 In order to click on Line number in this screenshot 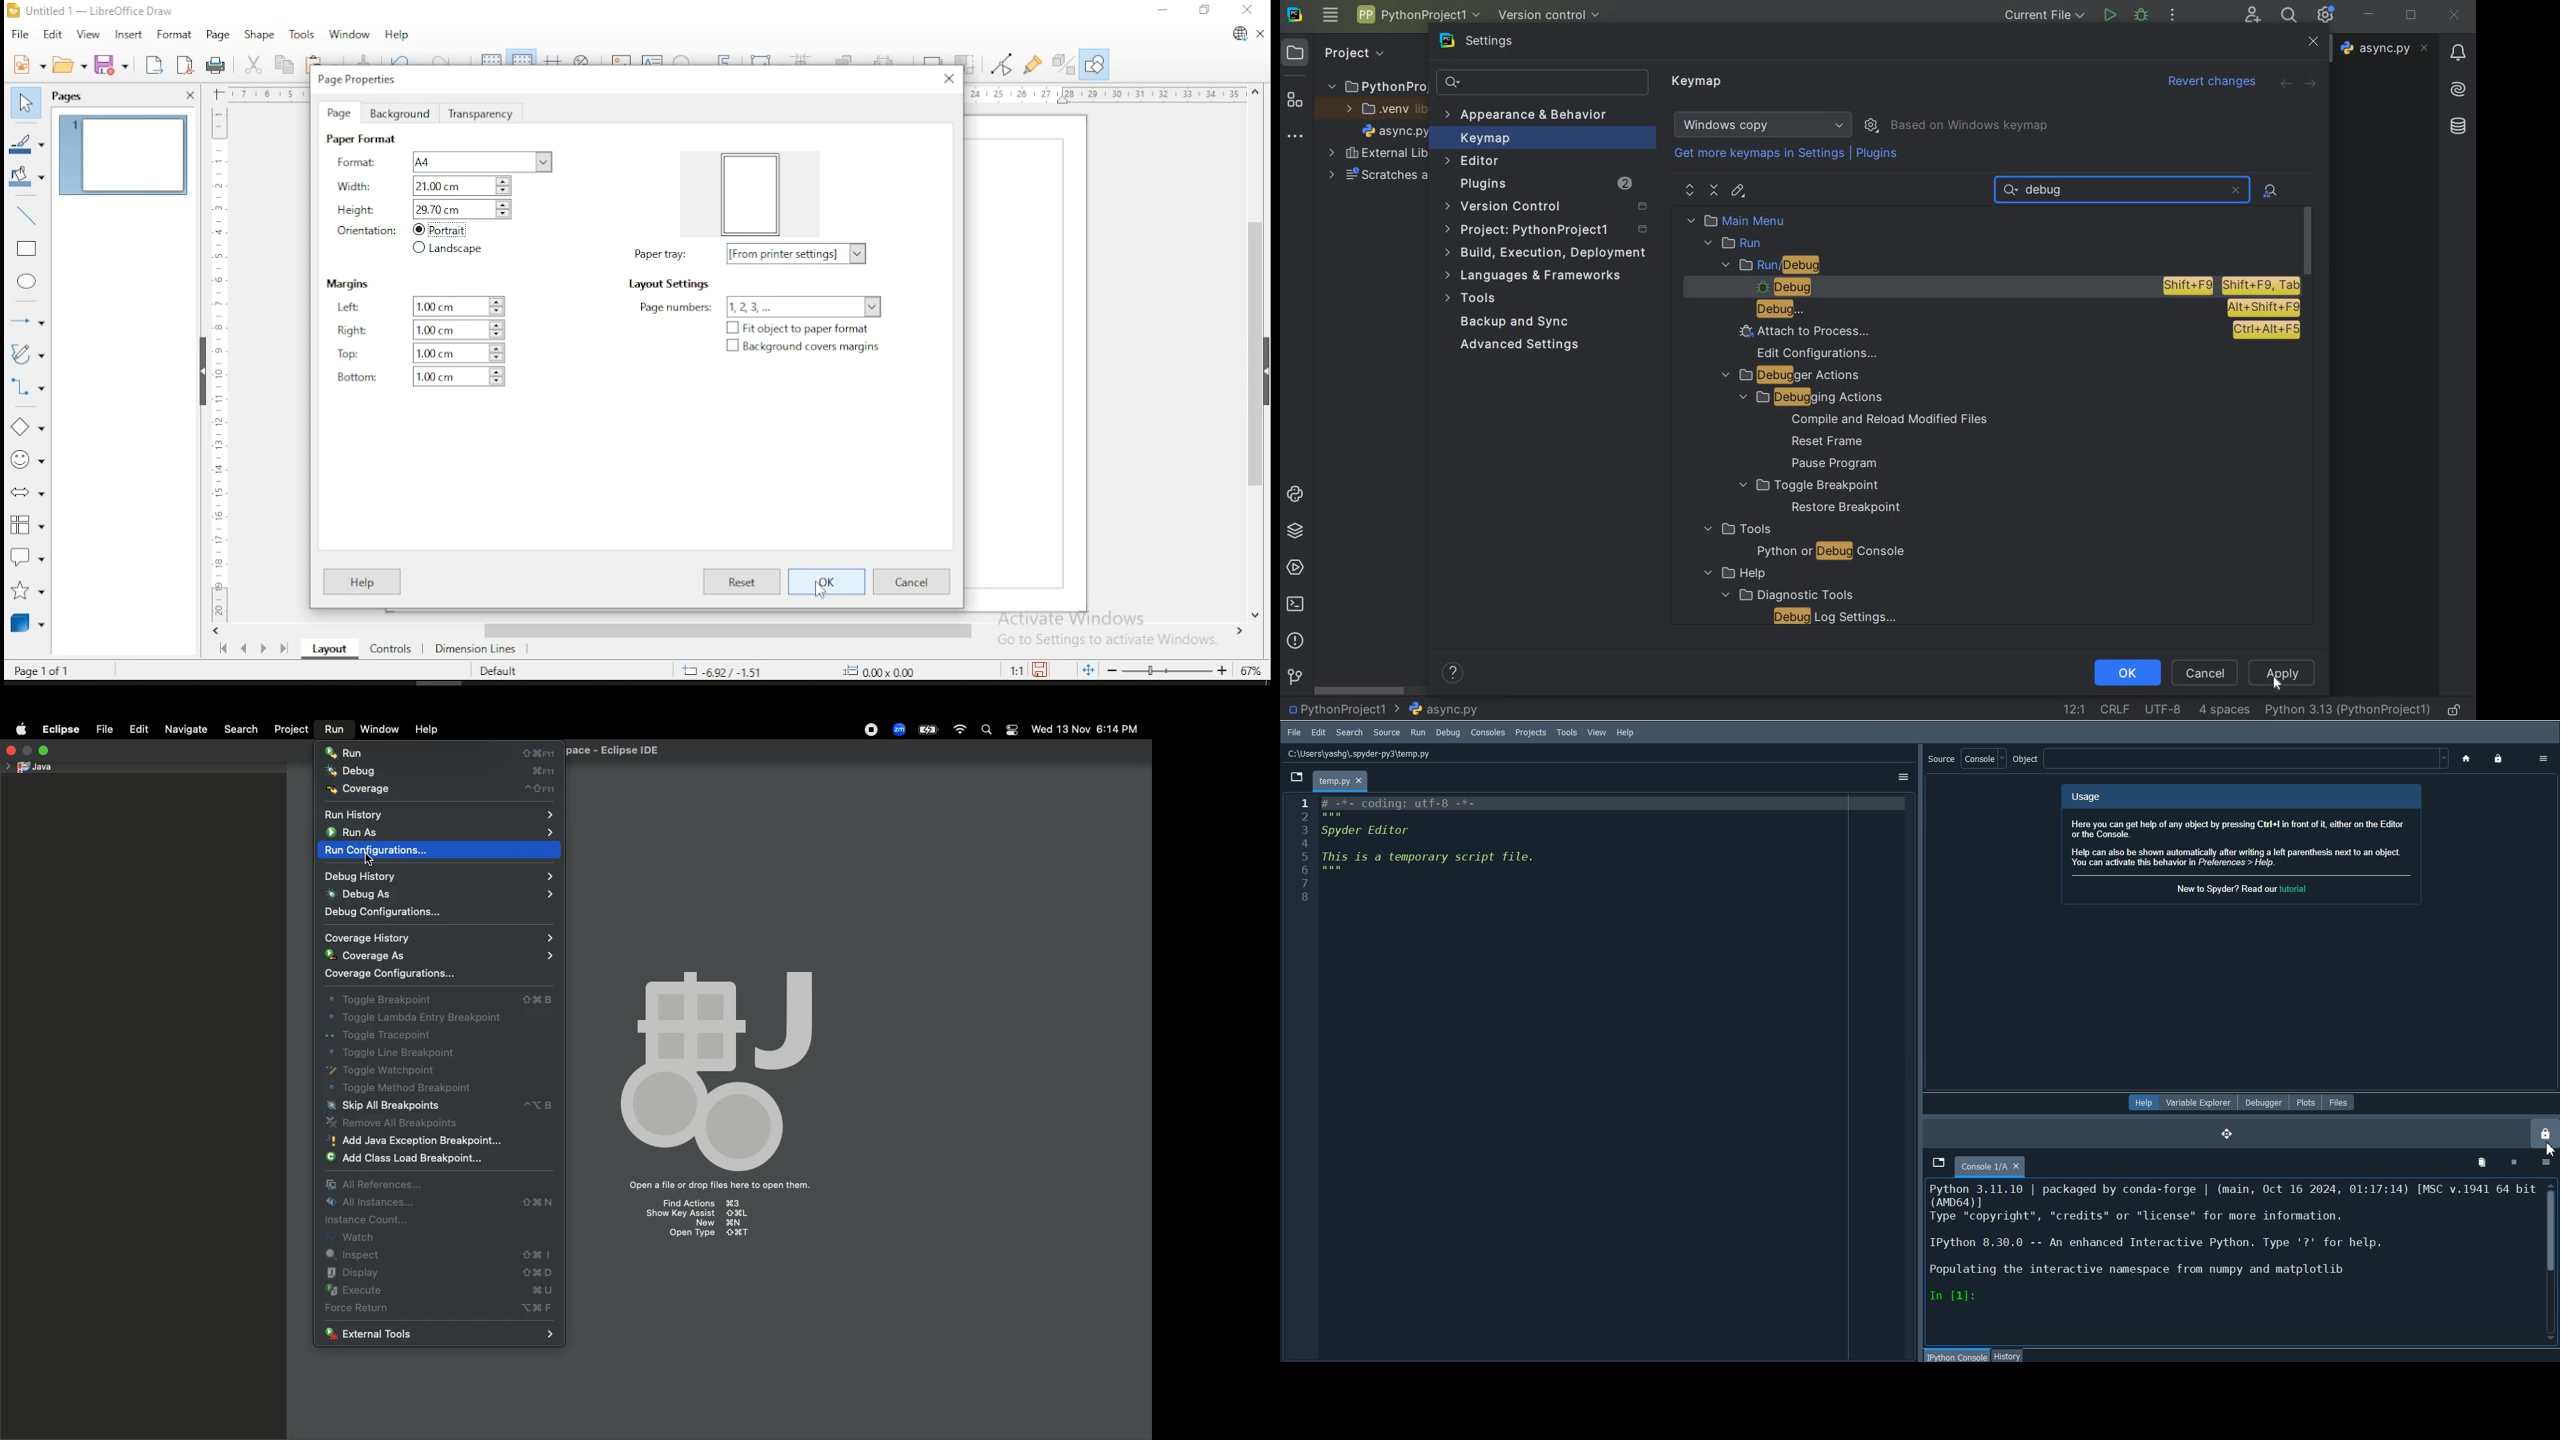, I will do `click(1302, 851)`.